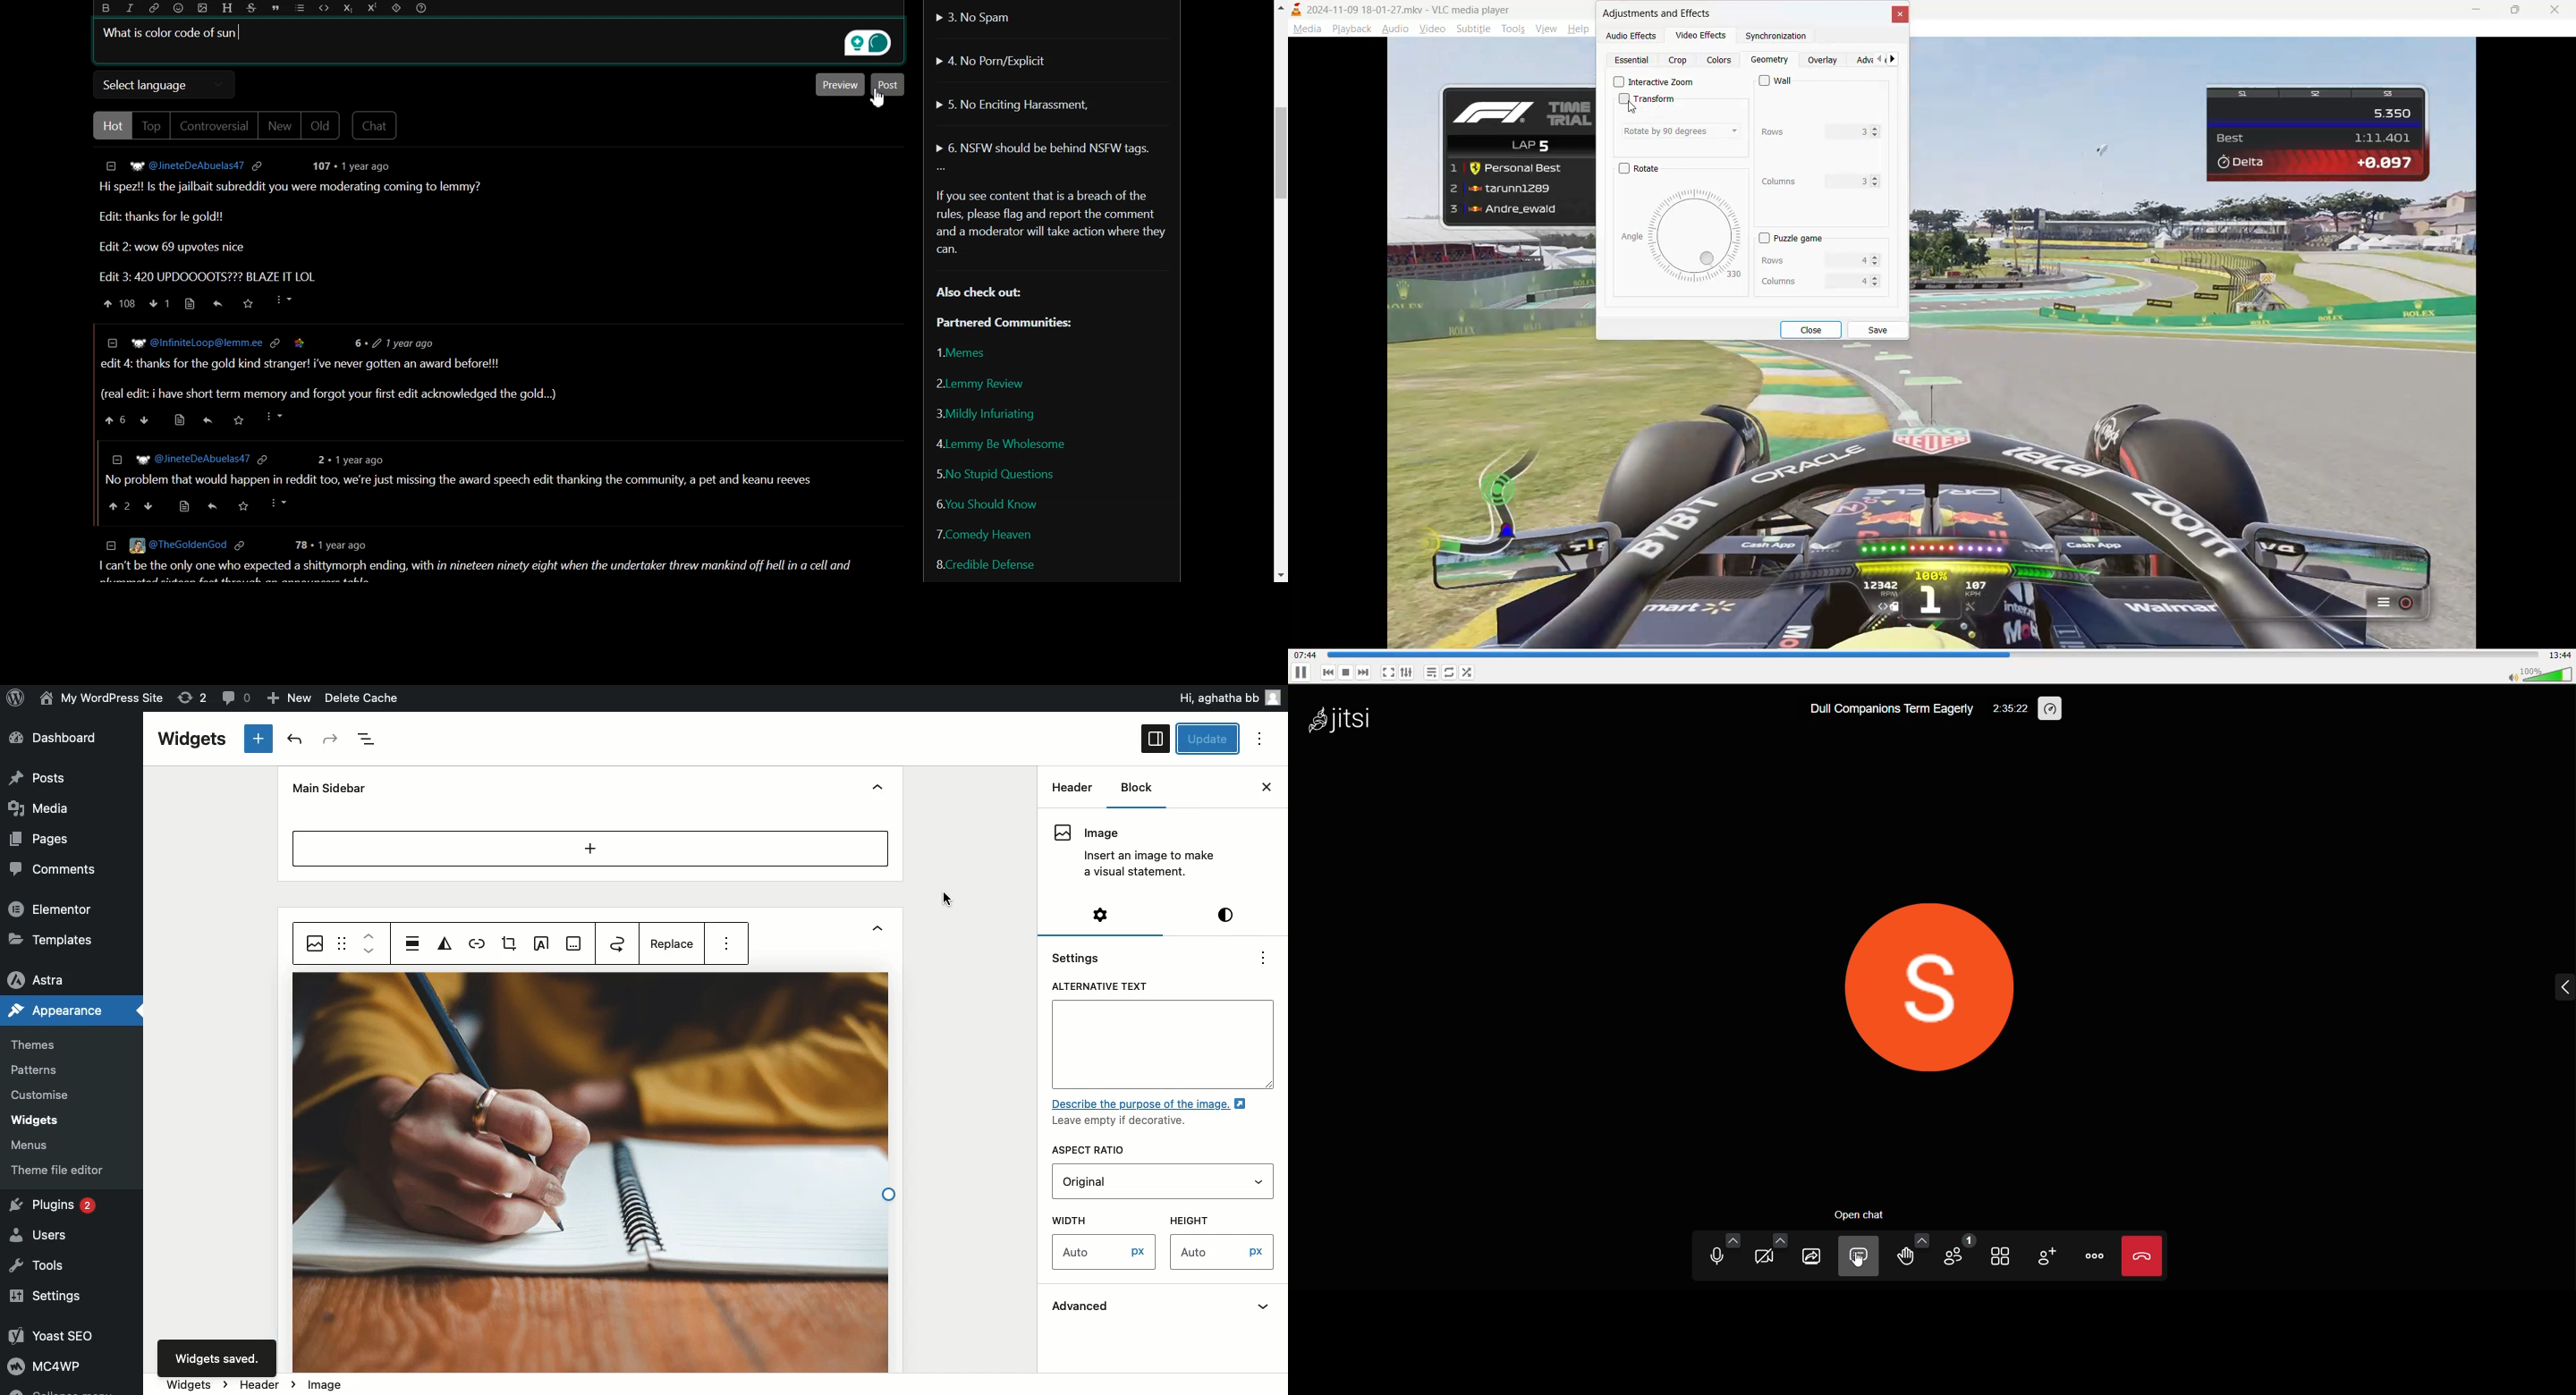 This screenshot has height=1400, width=2576. What do you see at coordinates (265, 1383) in the screenshot?
I see `Header` at bounding box center [265, 1383].